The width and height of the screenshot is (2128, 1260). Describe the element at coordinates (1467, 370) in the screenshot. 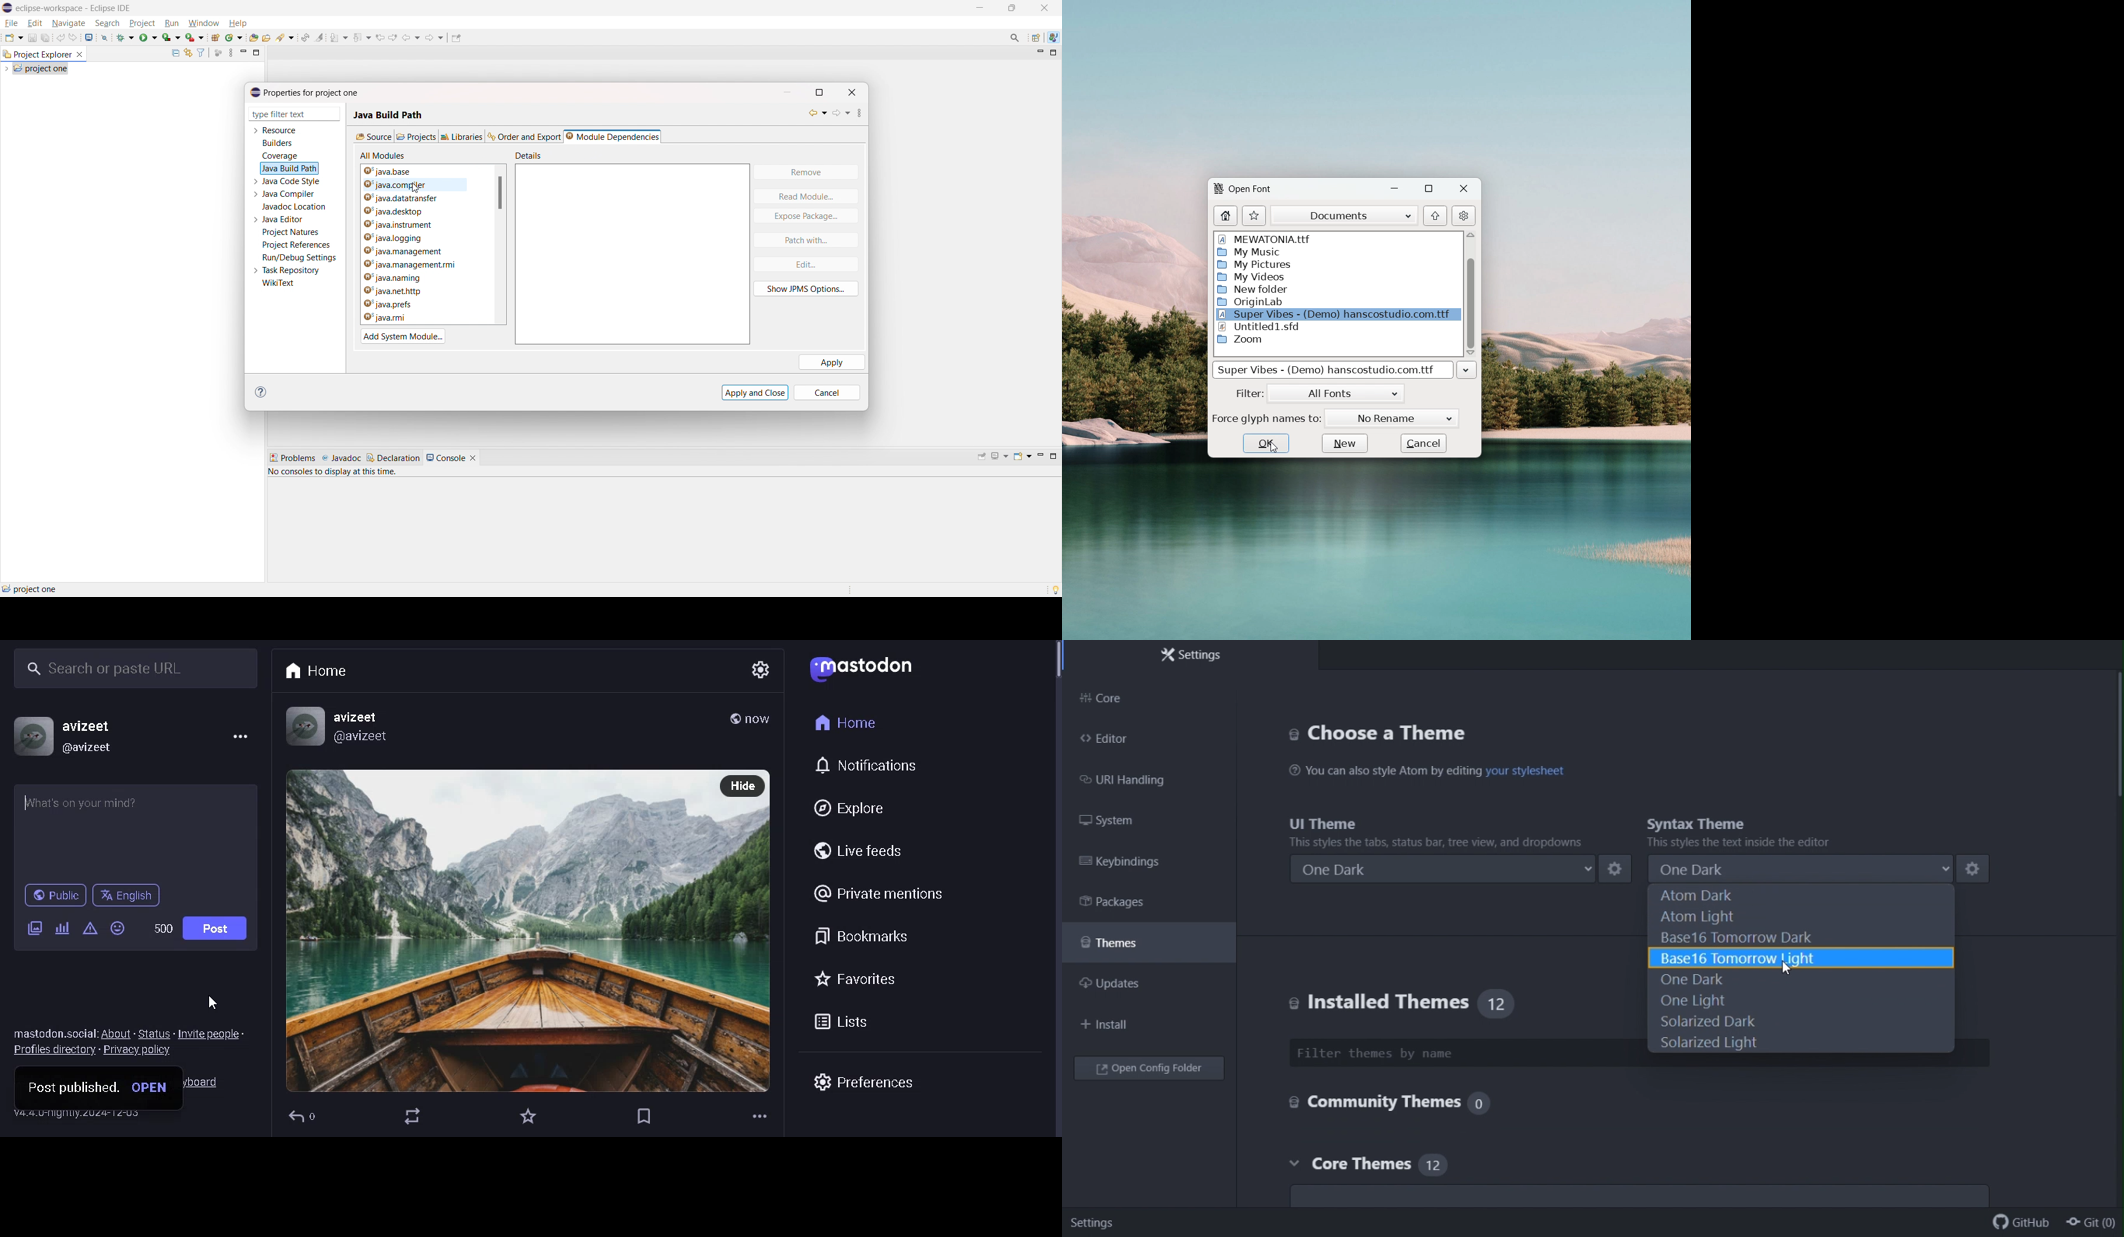

I see `click to see file history` at that location.